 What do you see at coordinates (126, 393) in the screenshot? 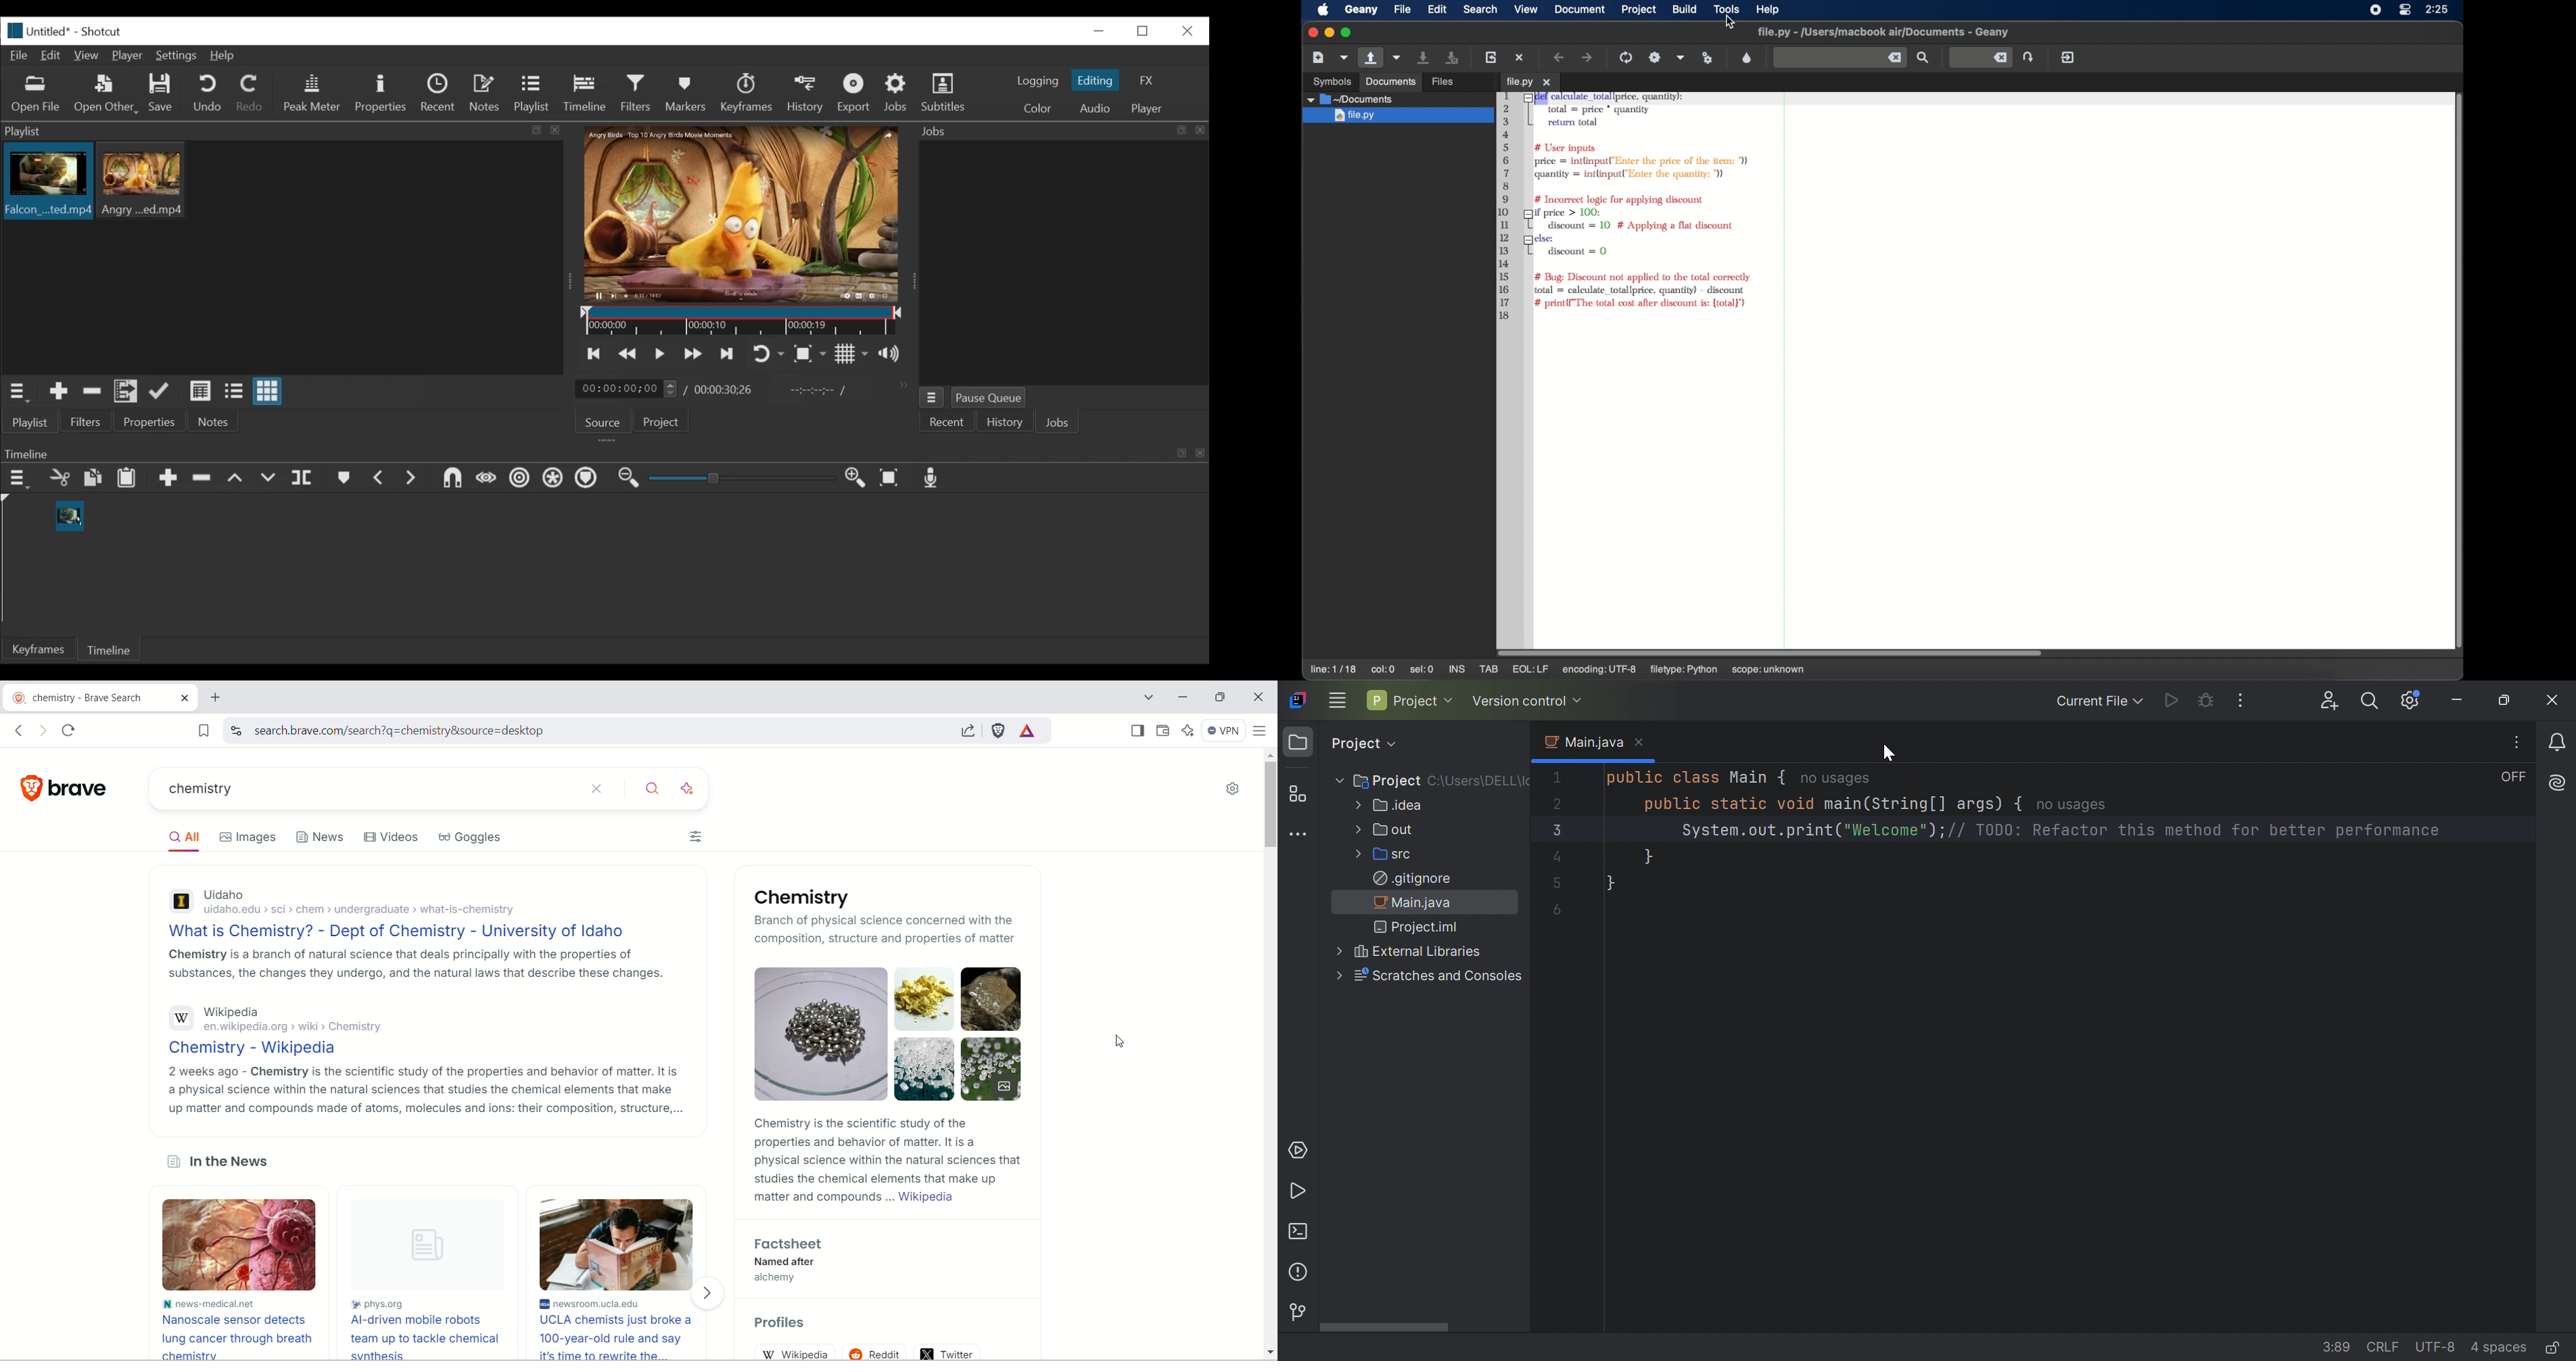
I see `Add files to playlist` at bounding box center [126, 393].